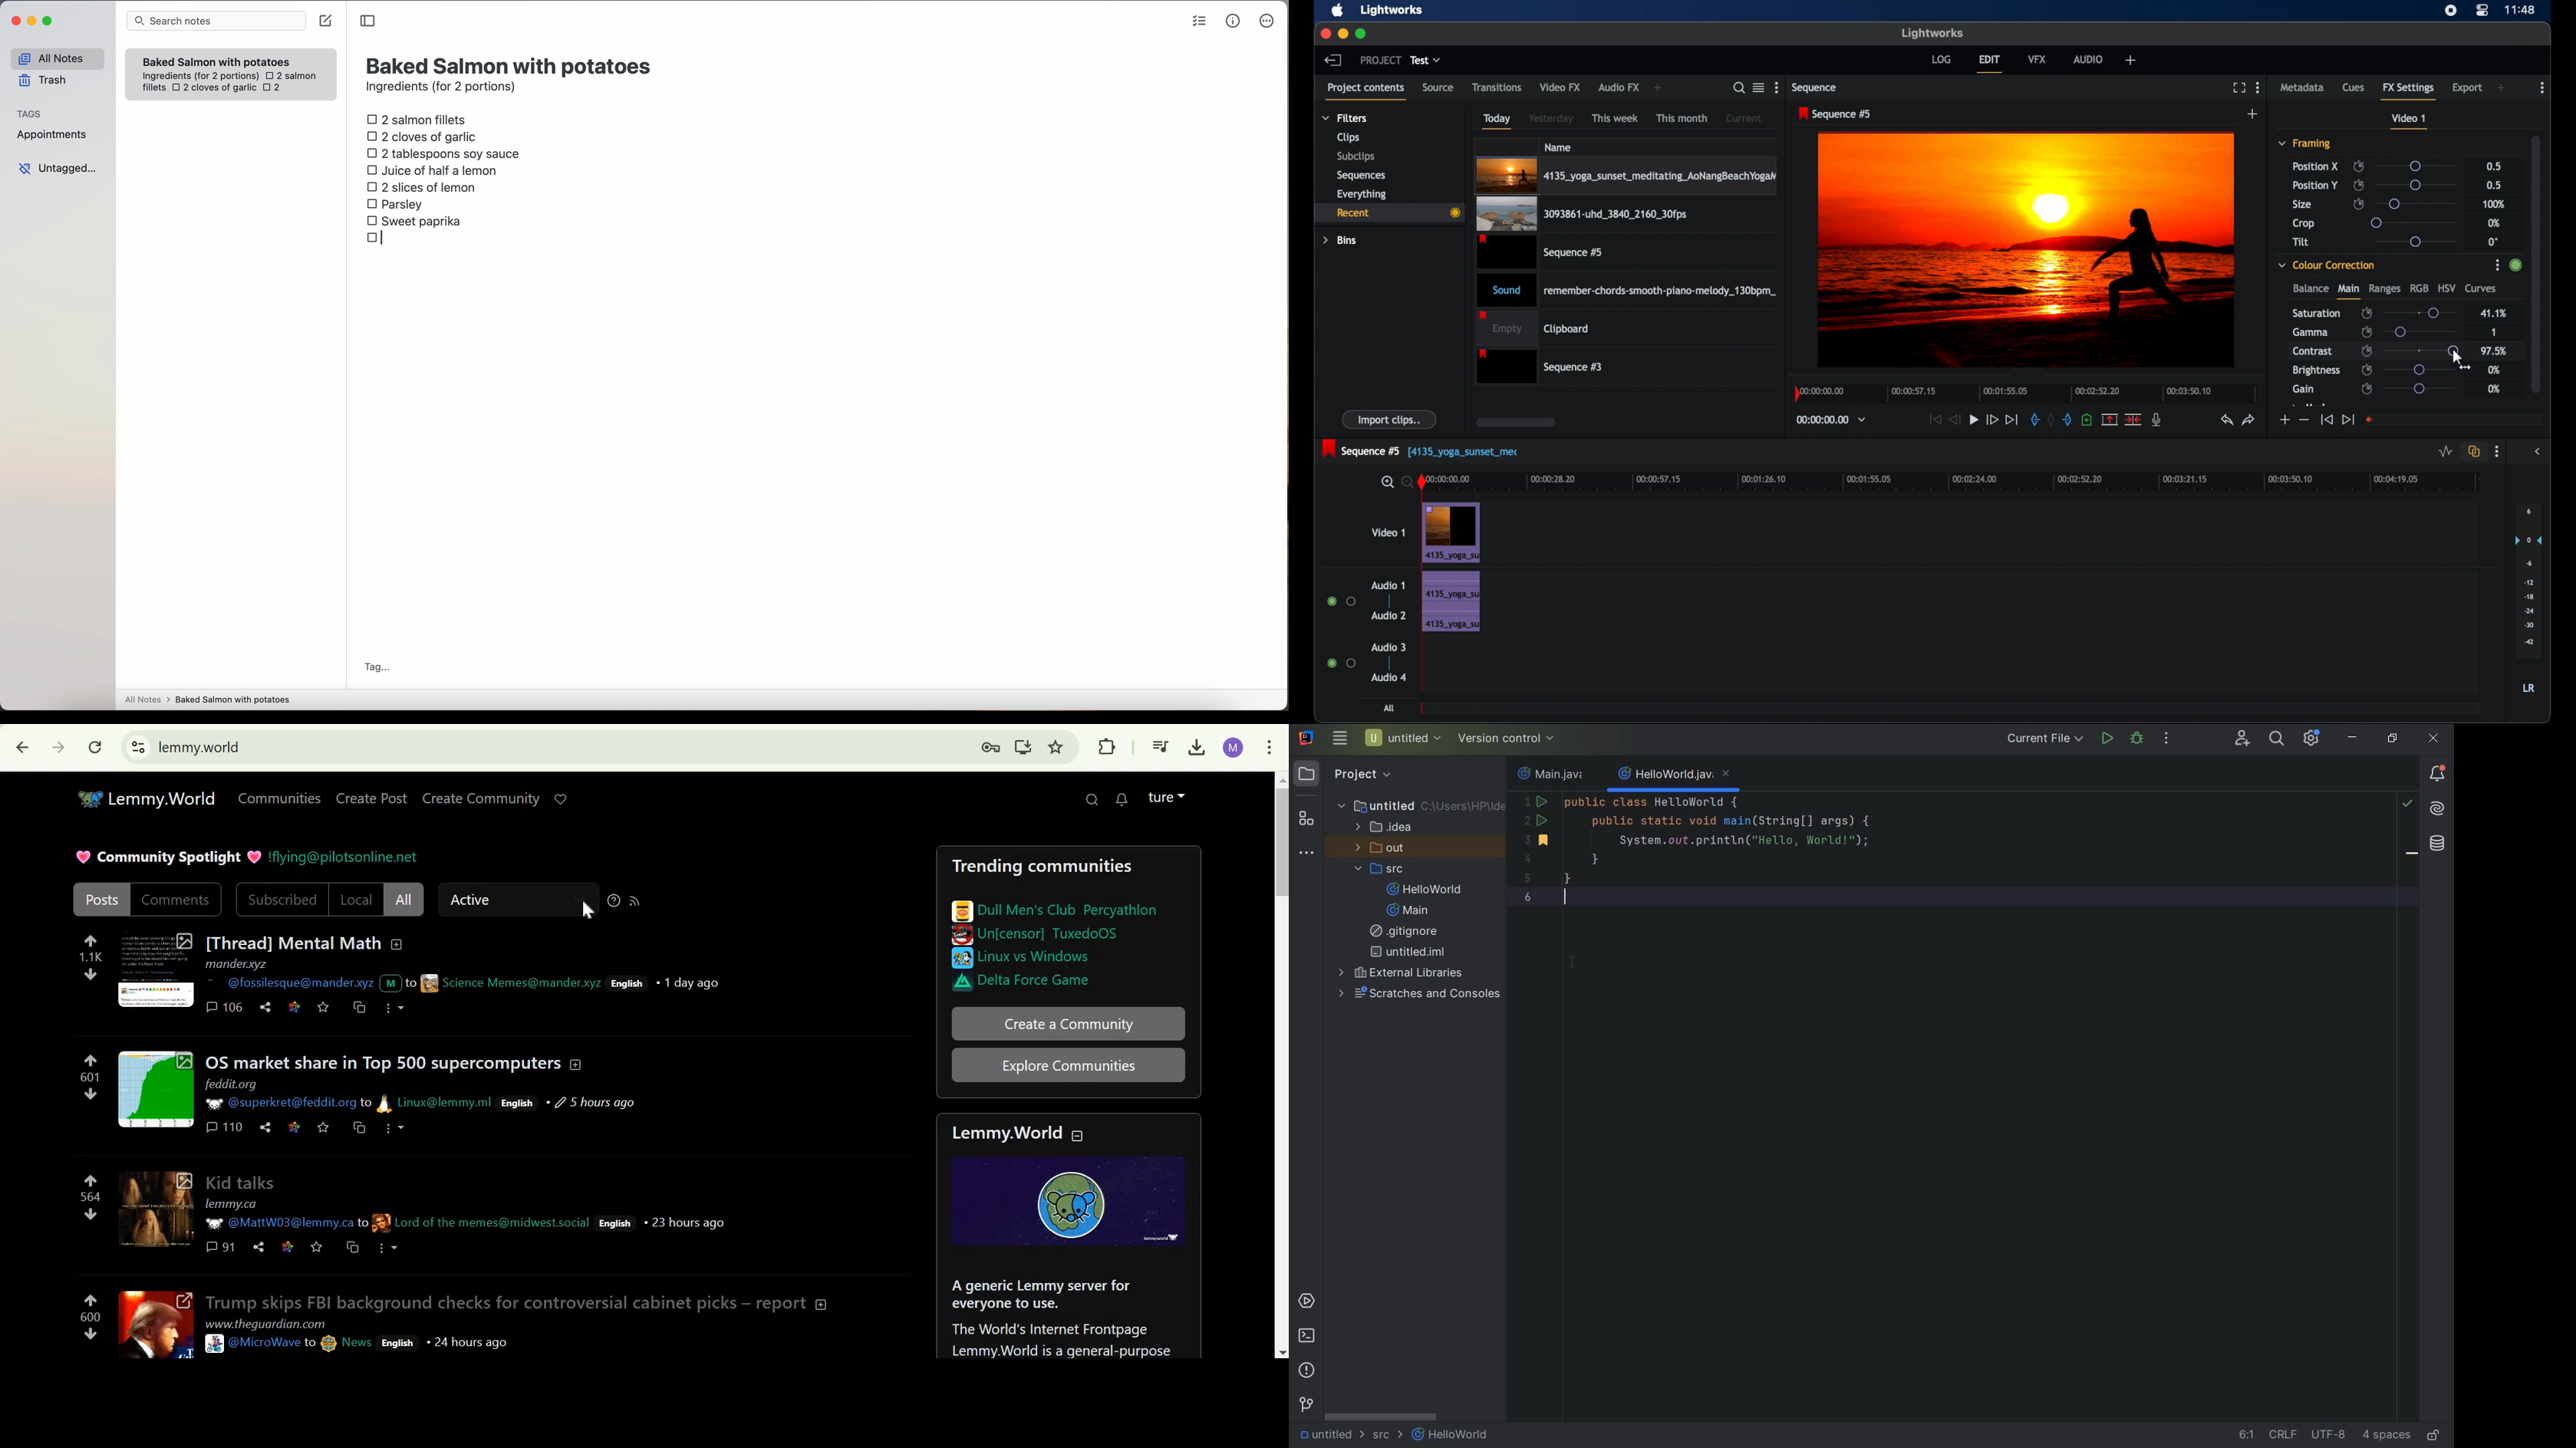 This screenshot has height=1456, width=2576. Describe the element at coordinates (57, 747) in the screenshot. I see `Click to go forwards, hold to see history` at that location.